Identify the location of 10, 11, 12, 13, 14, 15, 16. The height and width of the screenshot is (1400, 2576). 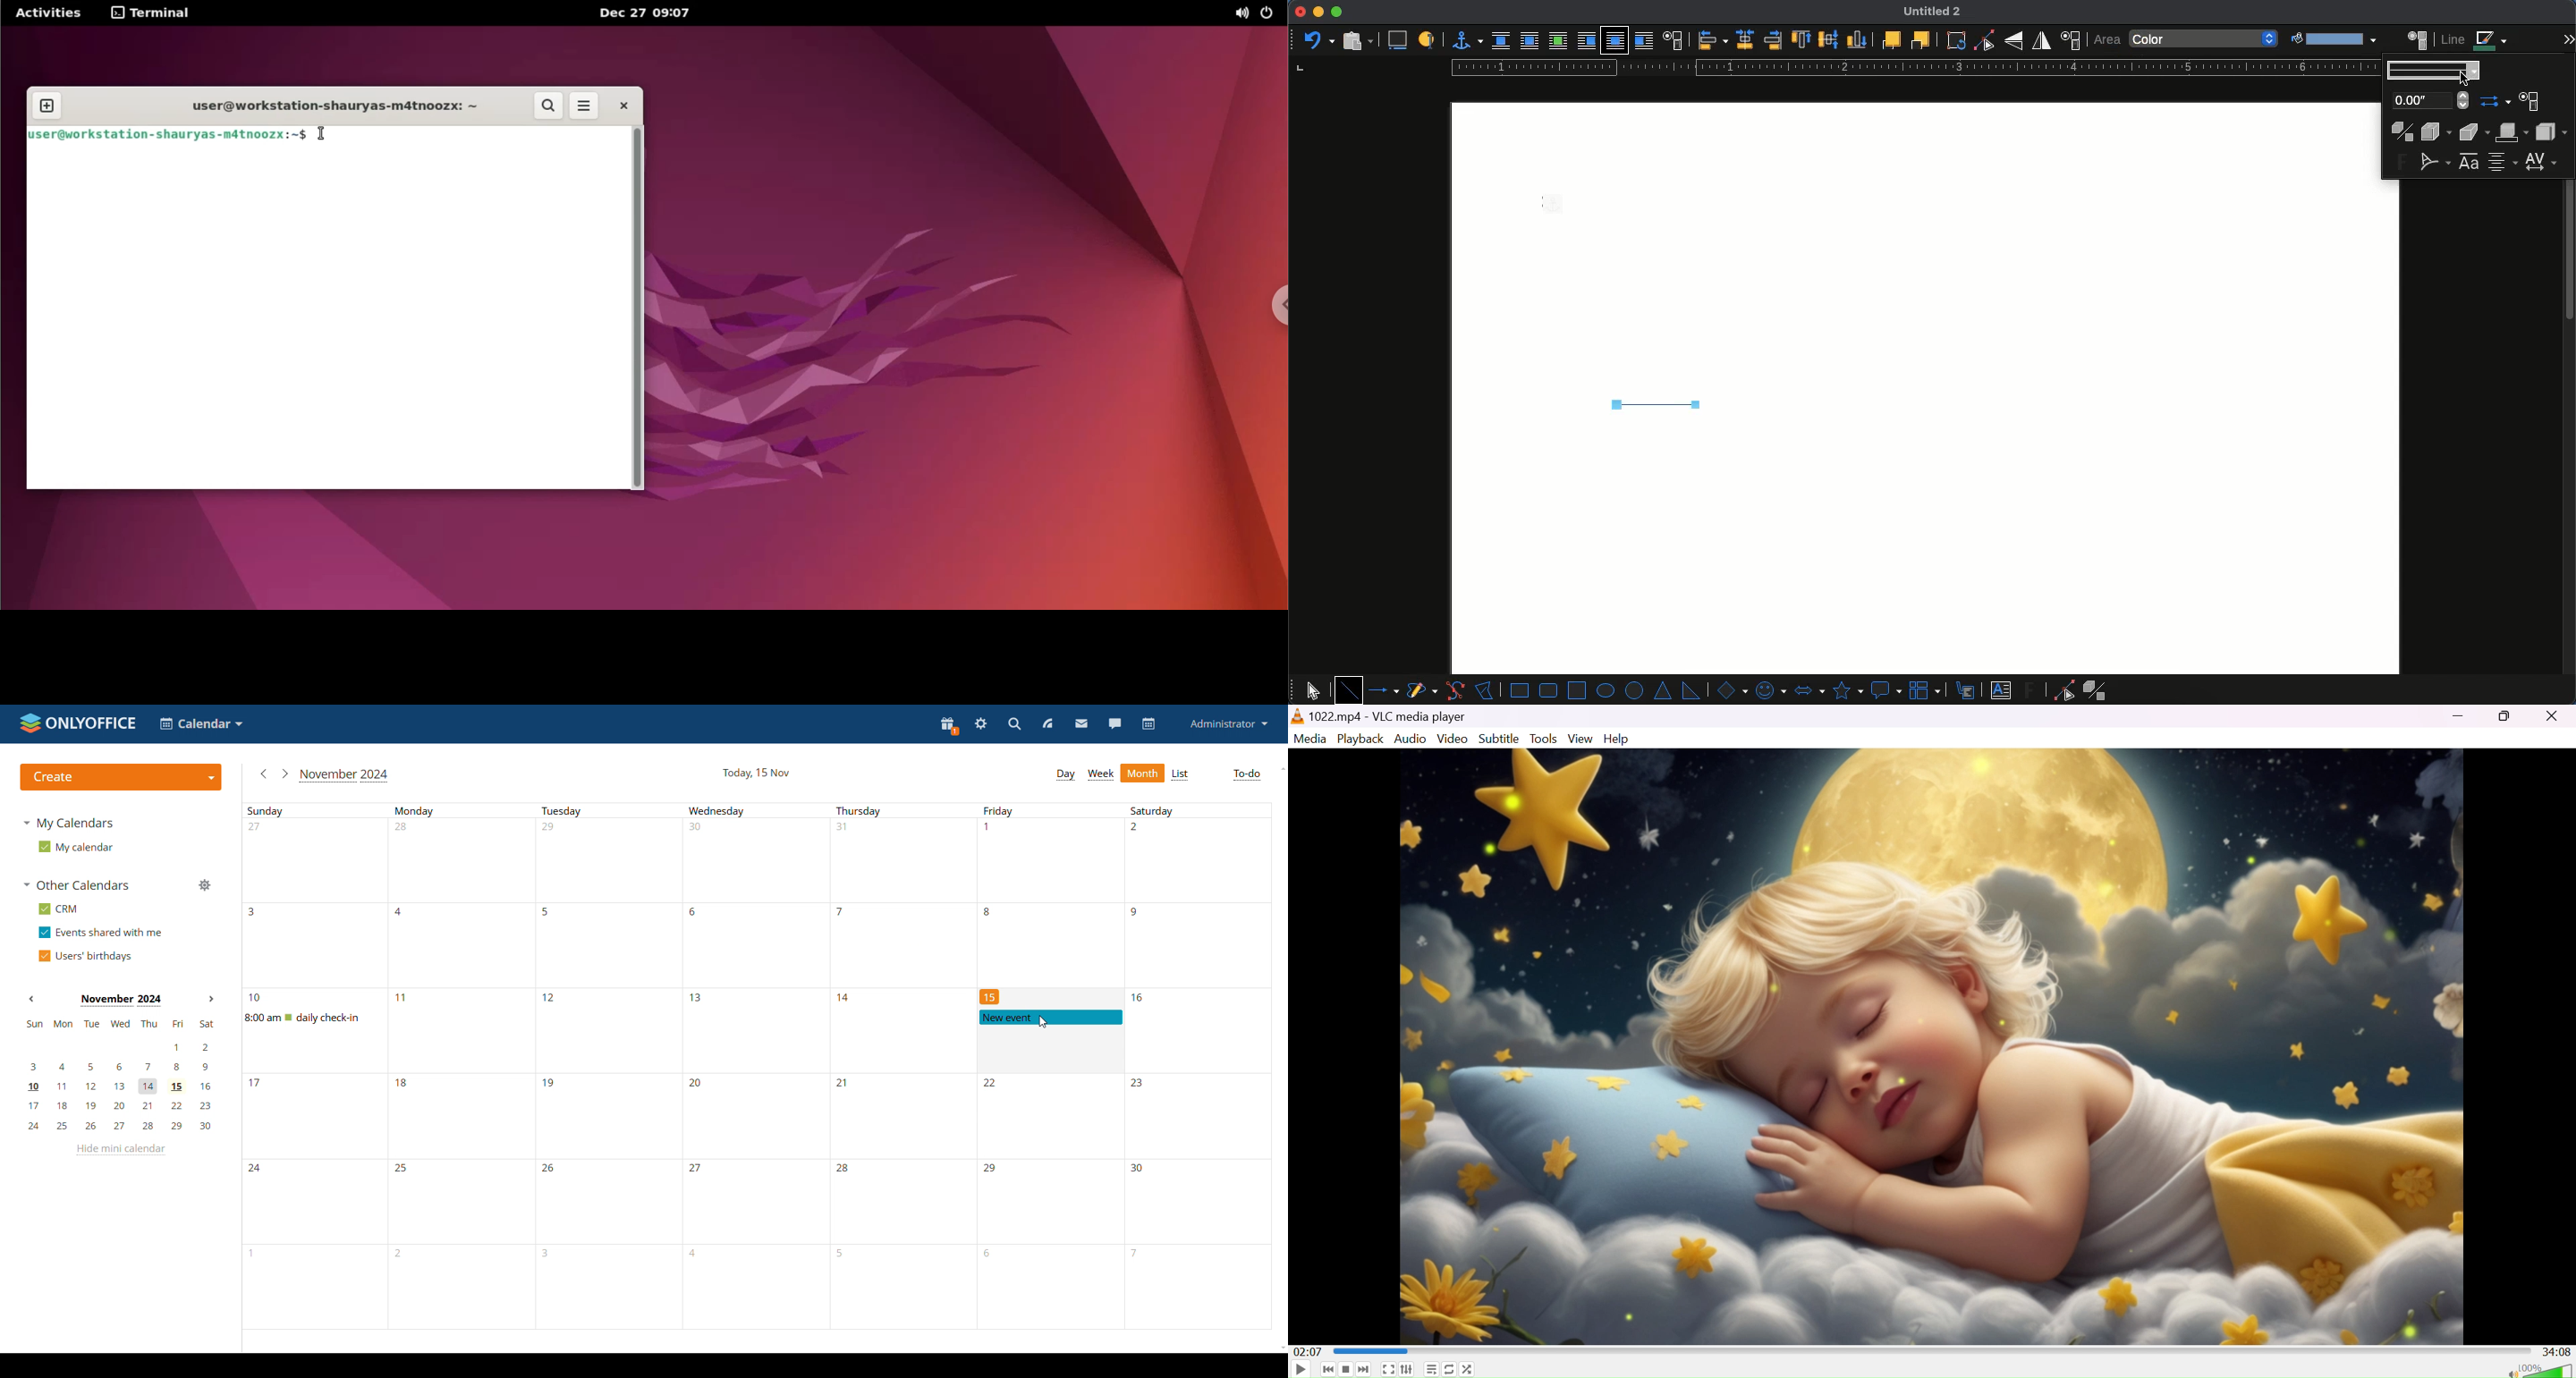
(120, 1086).